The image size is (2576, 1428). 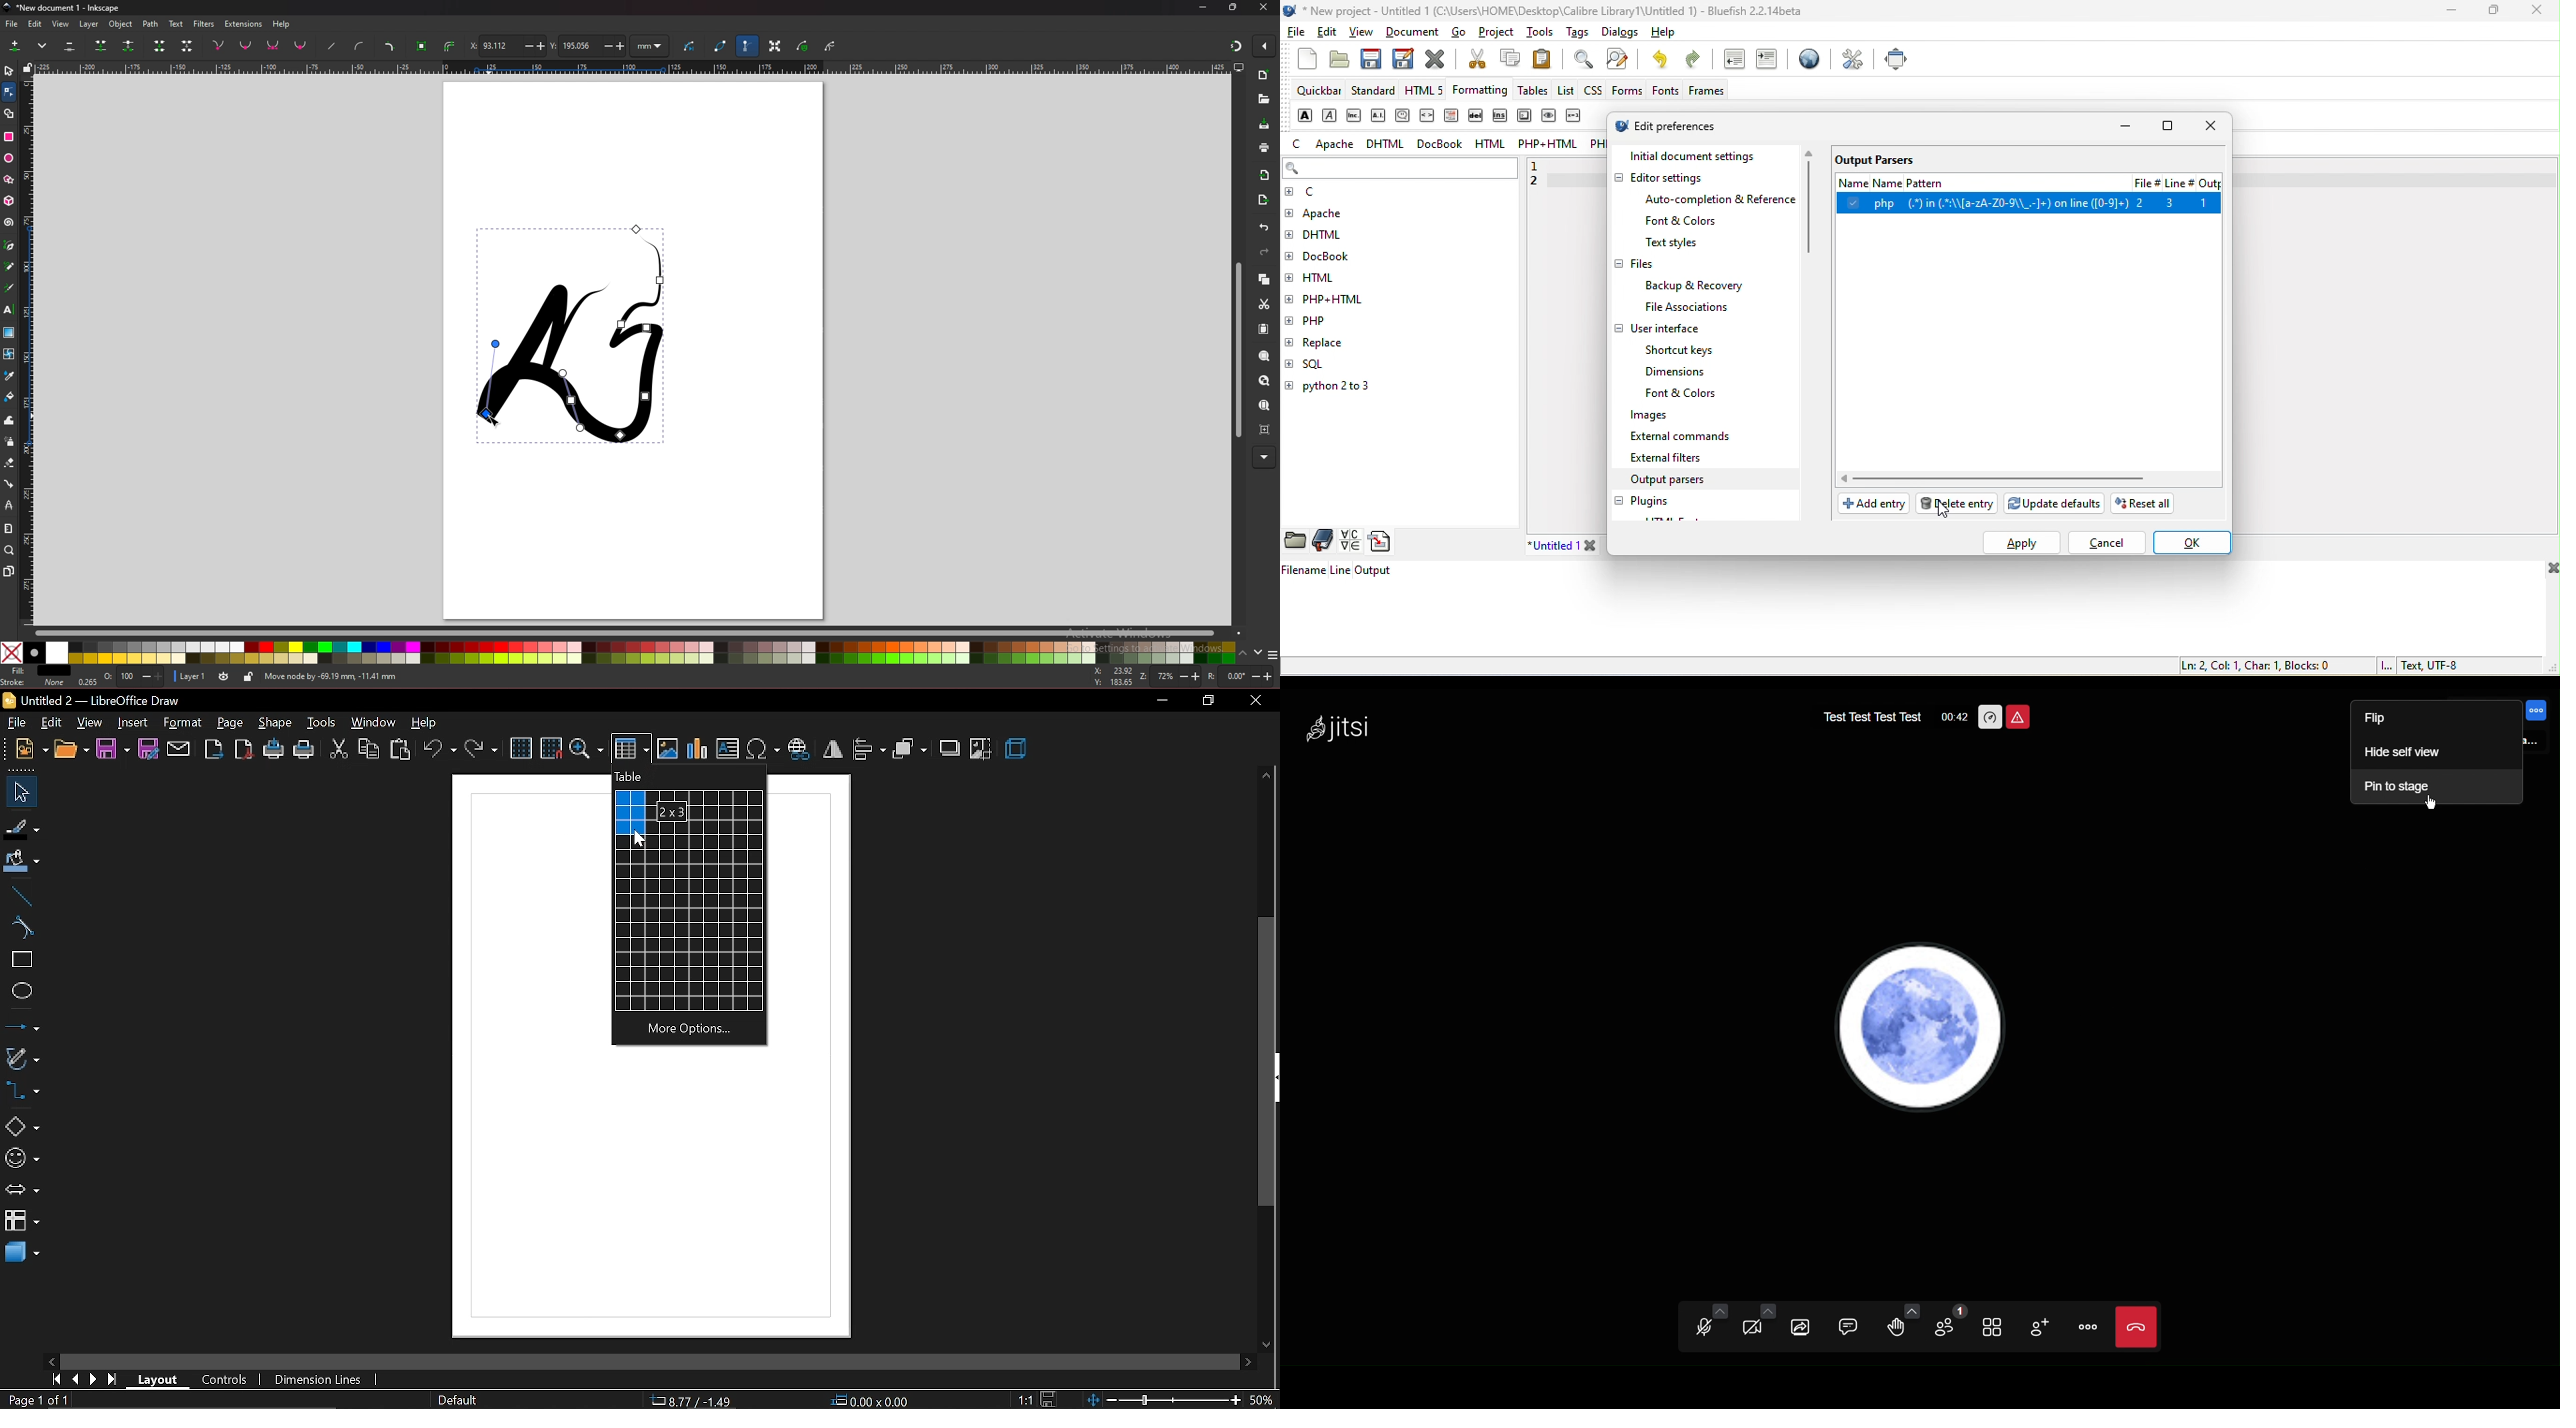 I want to click on insert symbol, so click(x=763, y=750).